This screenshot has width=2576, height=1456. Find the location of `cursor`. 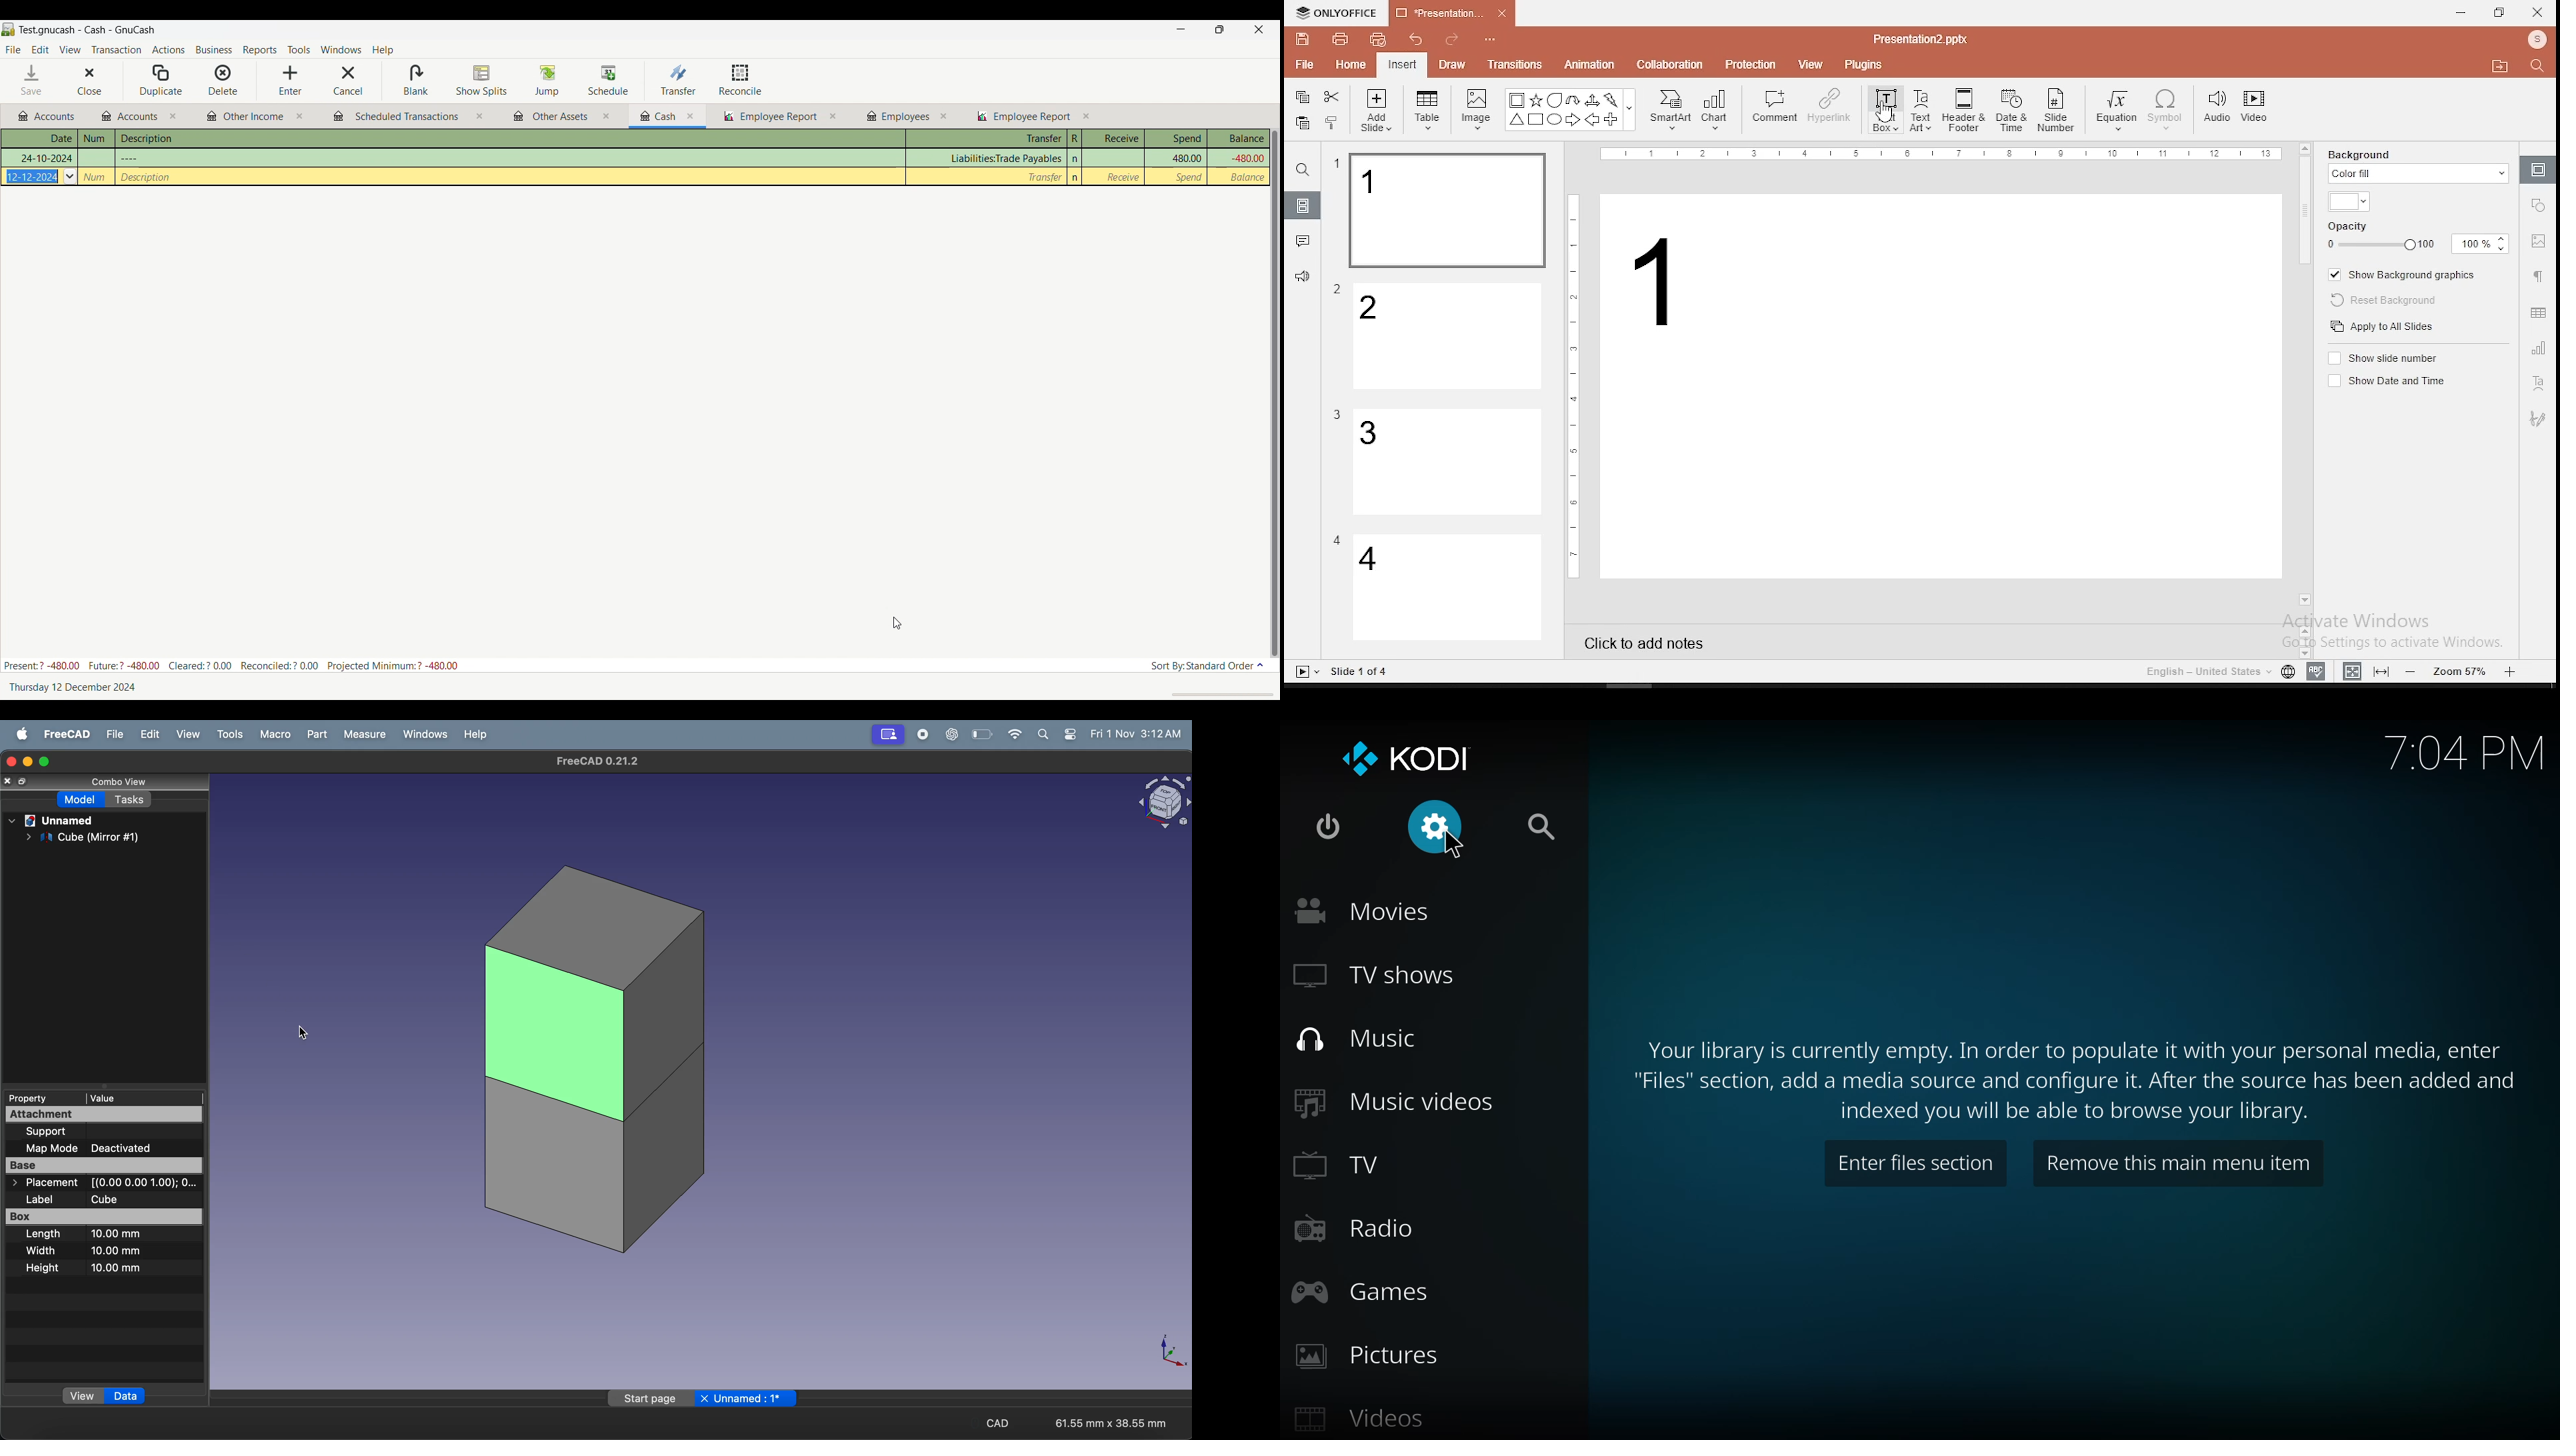

cursor is located at coordinates (1455, 846).